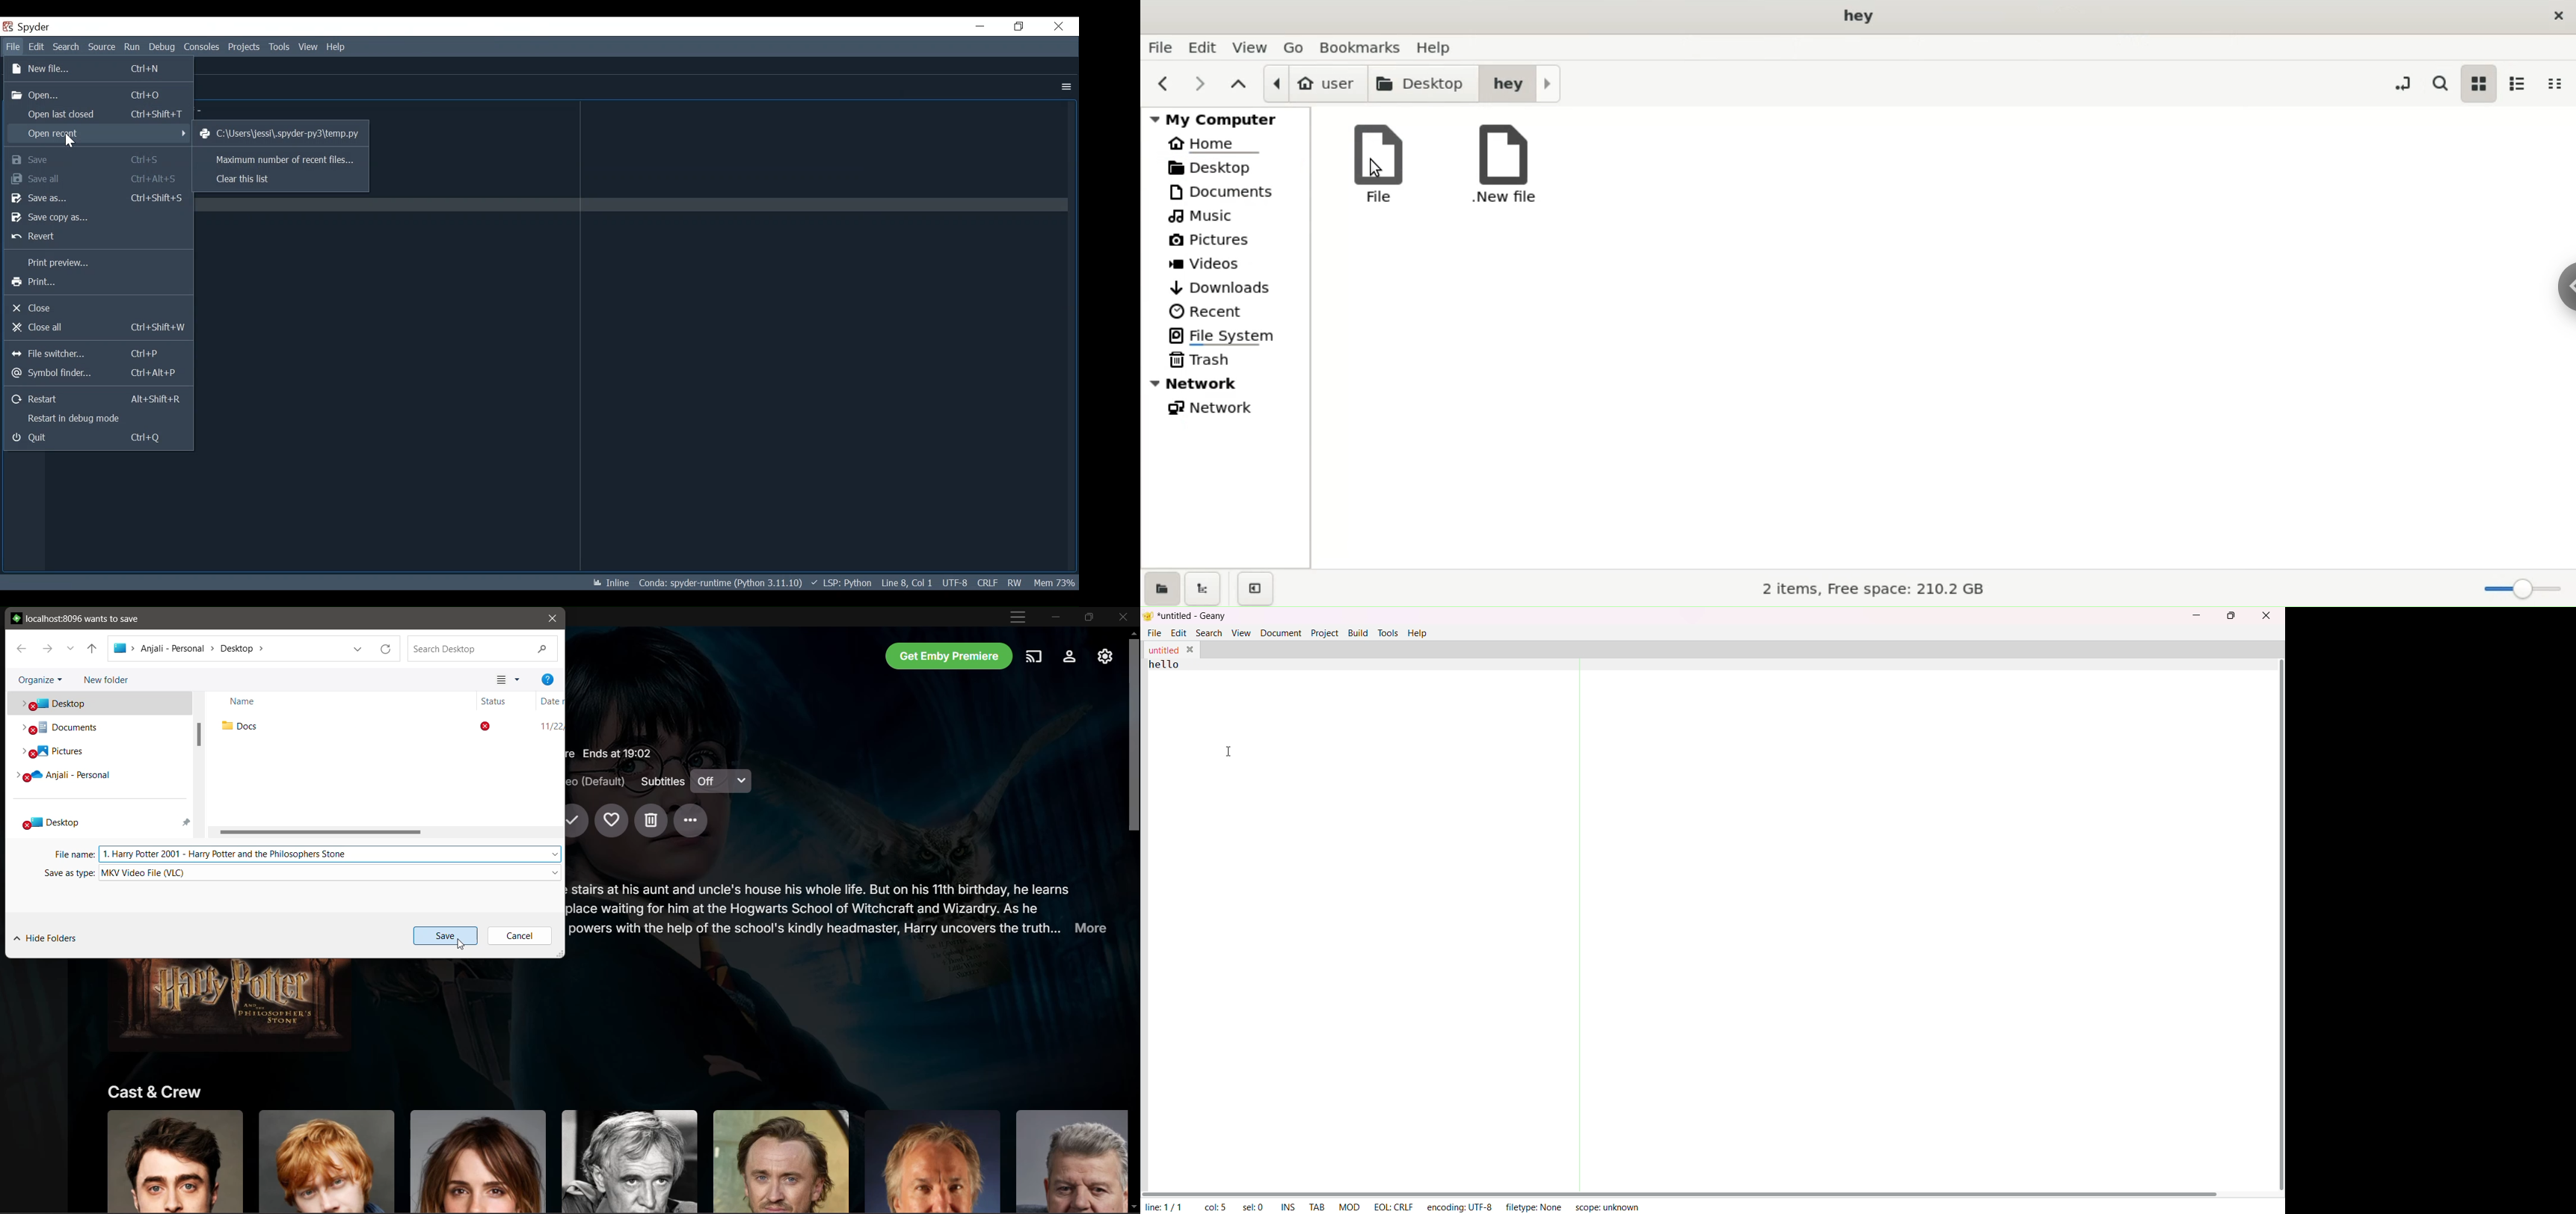 The image size is (2576, 1232). Describe the element at coordinates (1226, 145) in the screenshot. I see `home` at that location.